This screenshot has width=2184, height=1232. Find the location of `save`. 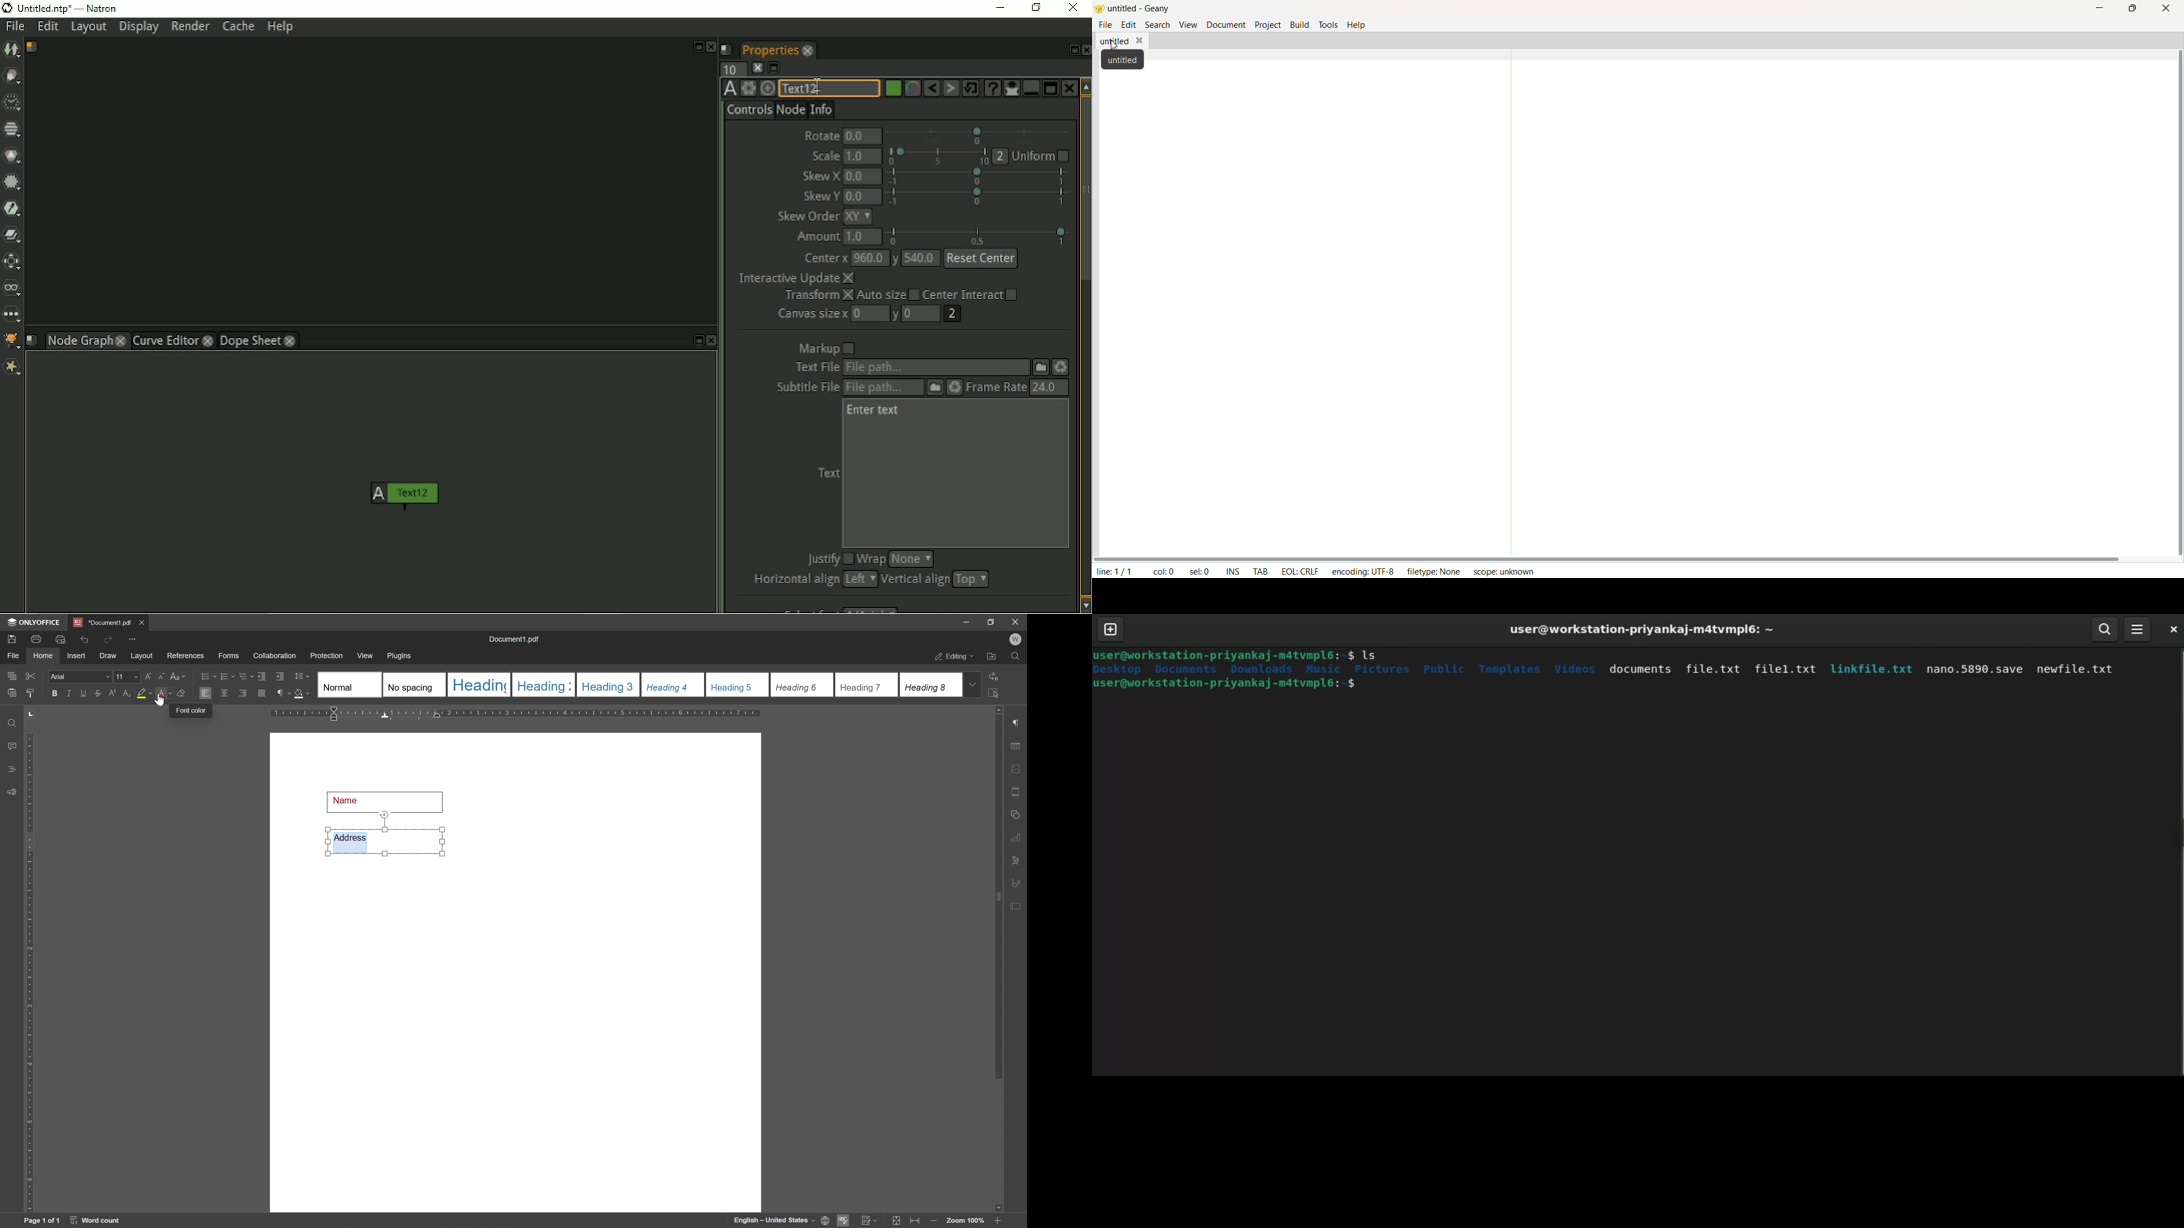

save is located at coordinates (12, 638).